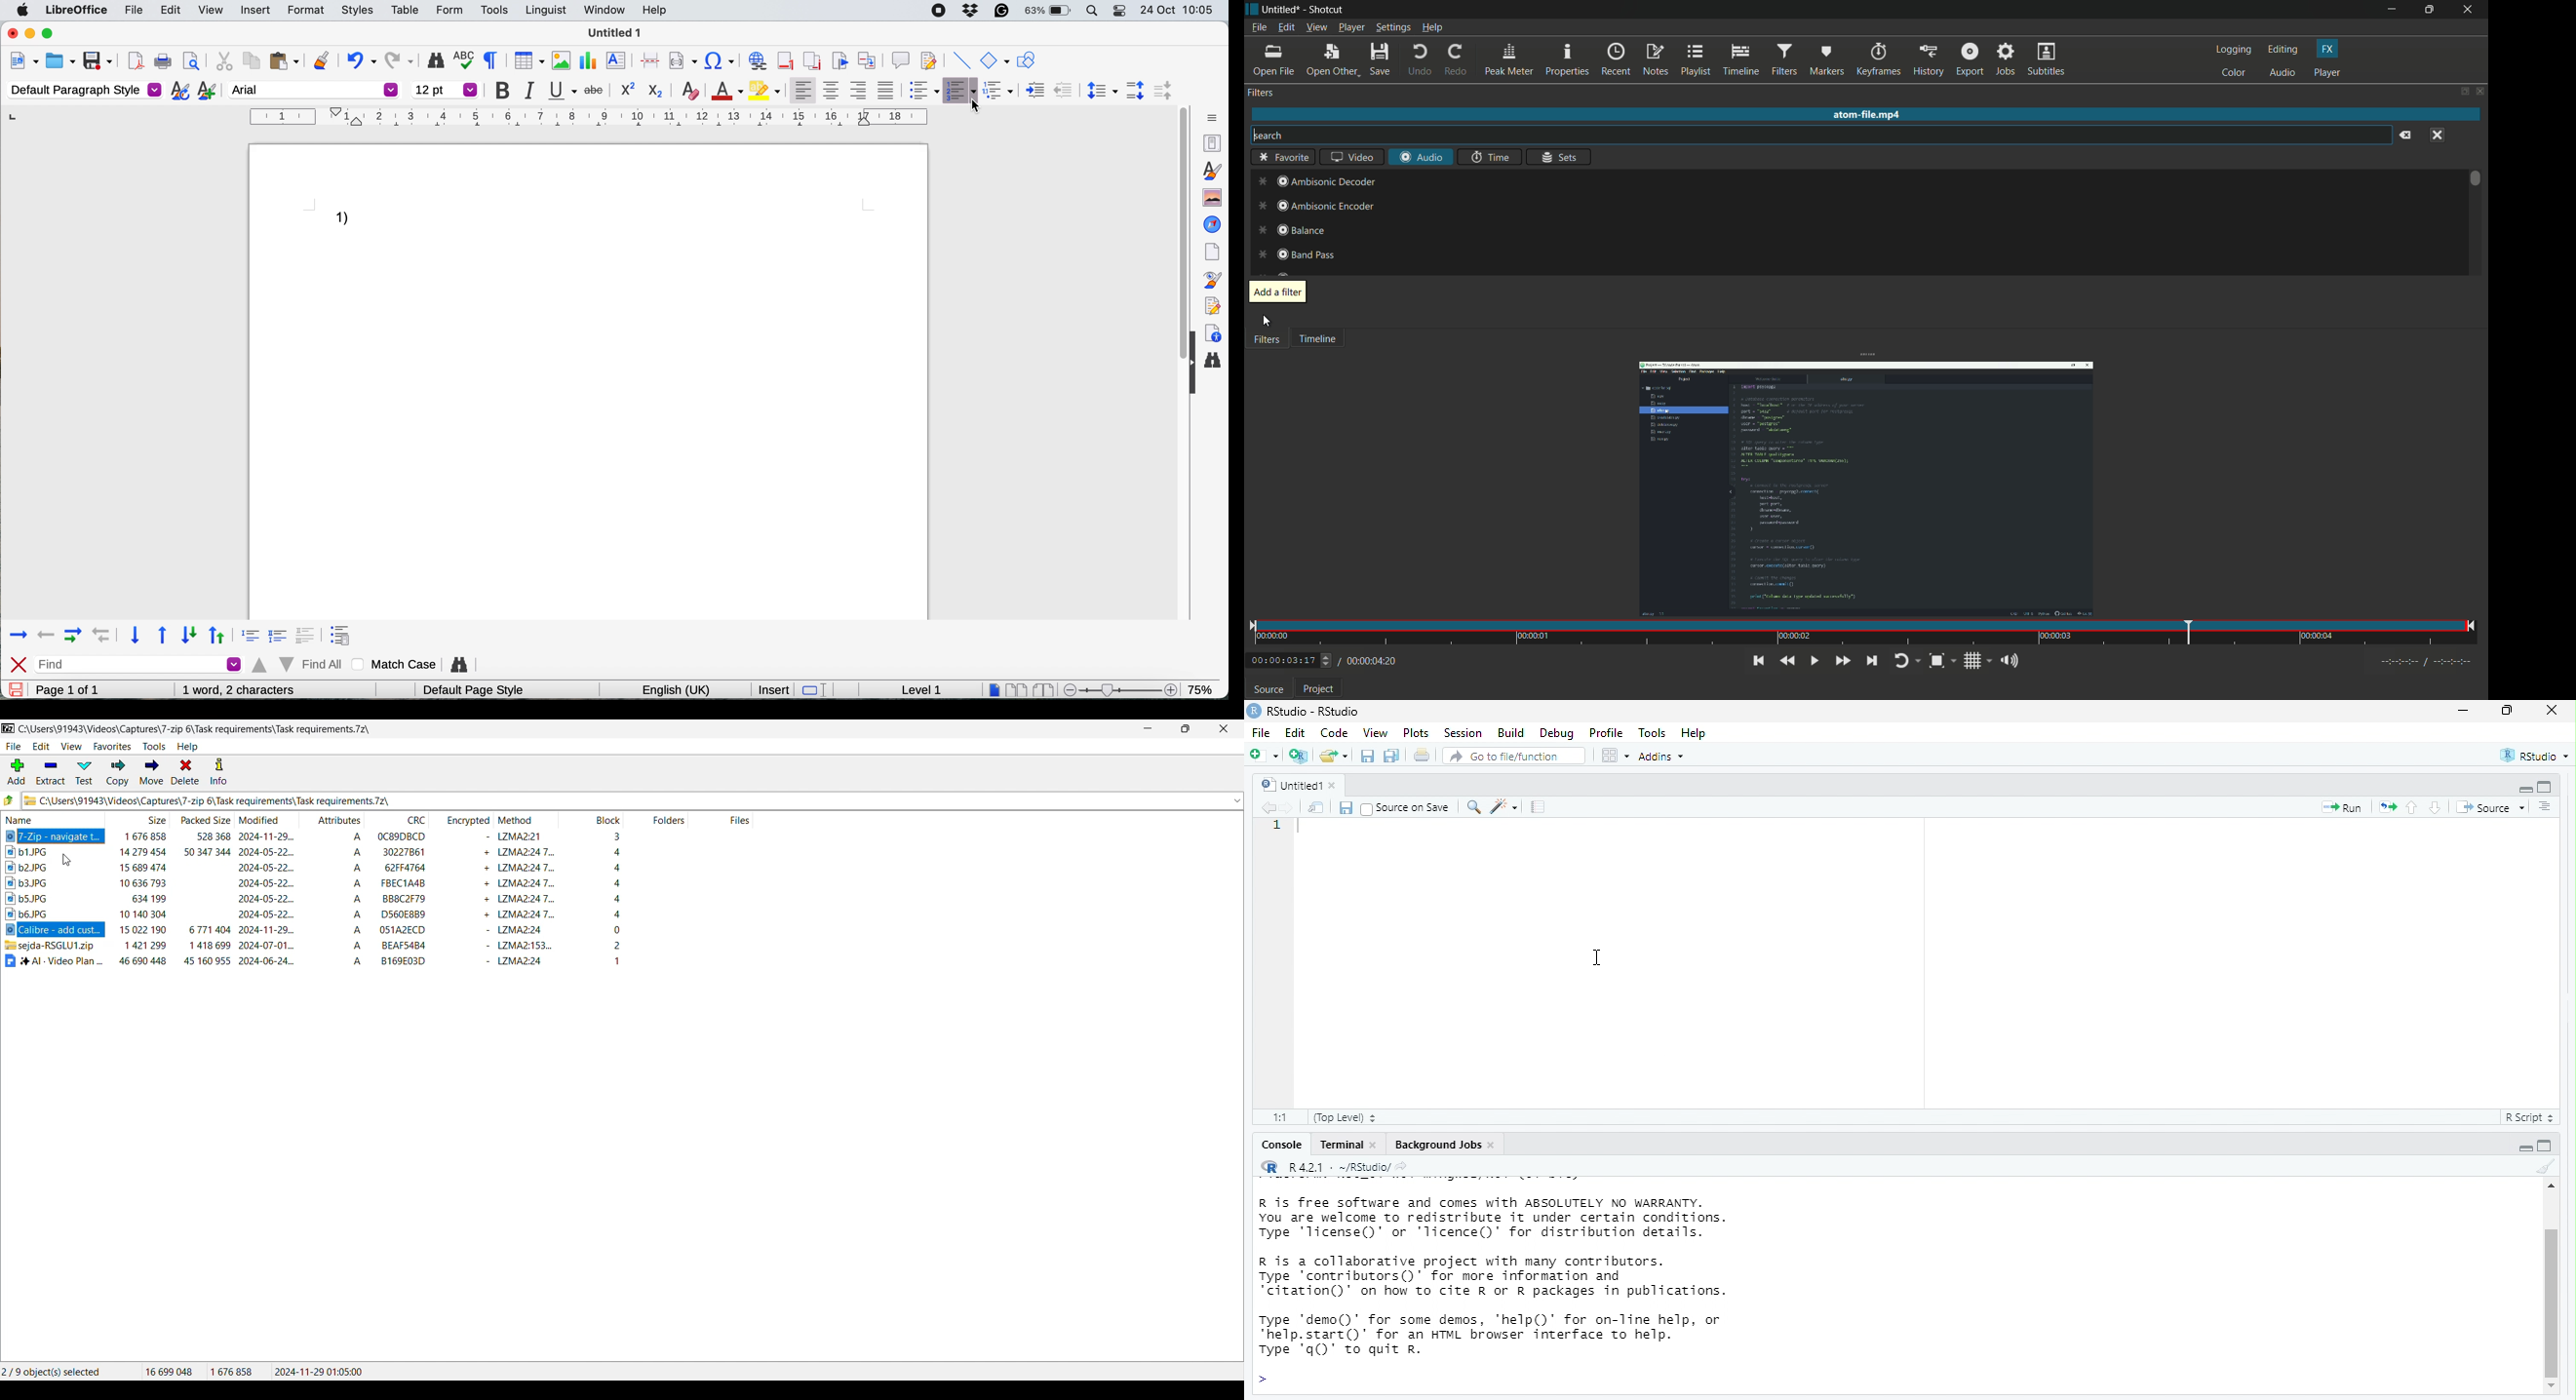 This screenshot has width=2576, height=1400. What do you see at coordinates (40, 898) in the screenshot?
I see `image 4` at bounding box center [40, 898].